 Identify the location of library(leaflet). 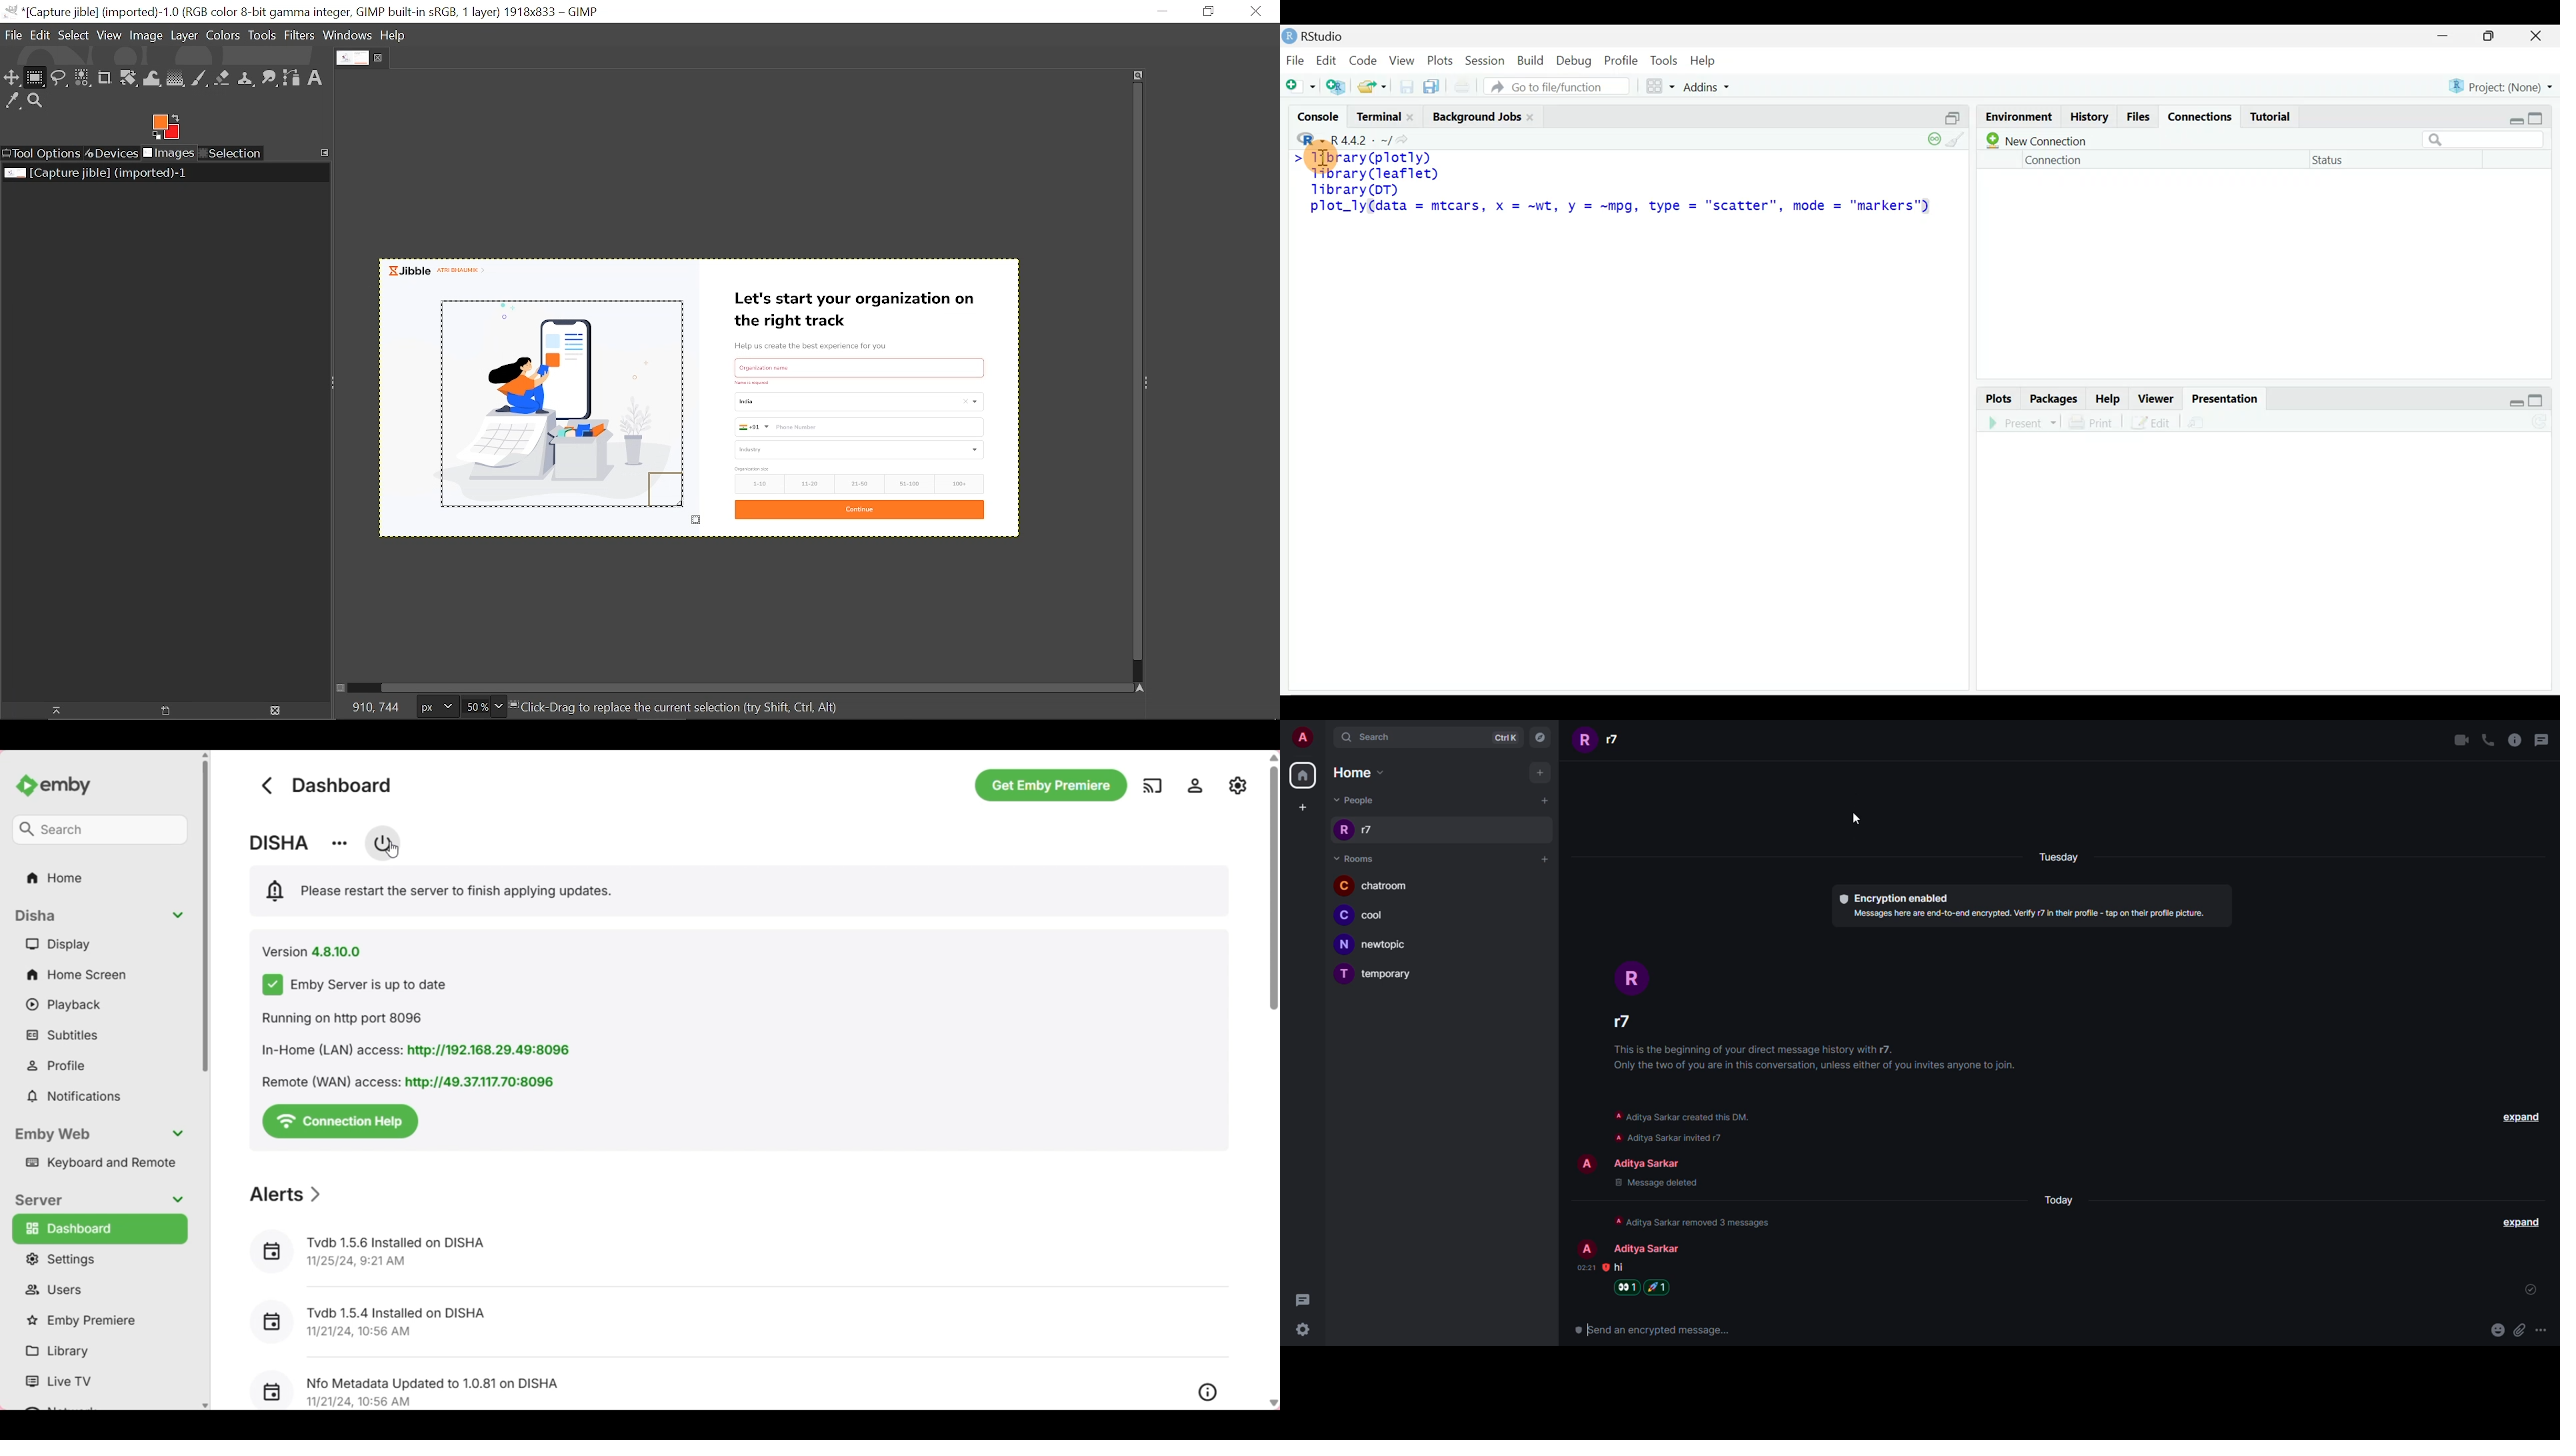
(1376, 174).